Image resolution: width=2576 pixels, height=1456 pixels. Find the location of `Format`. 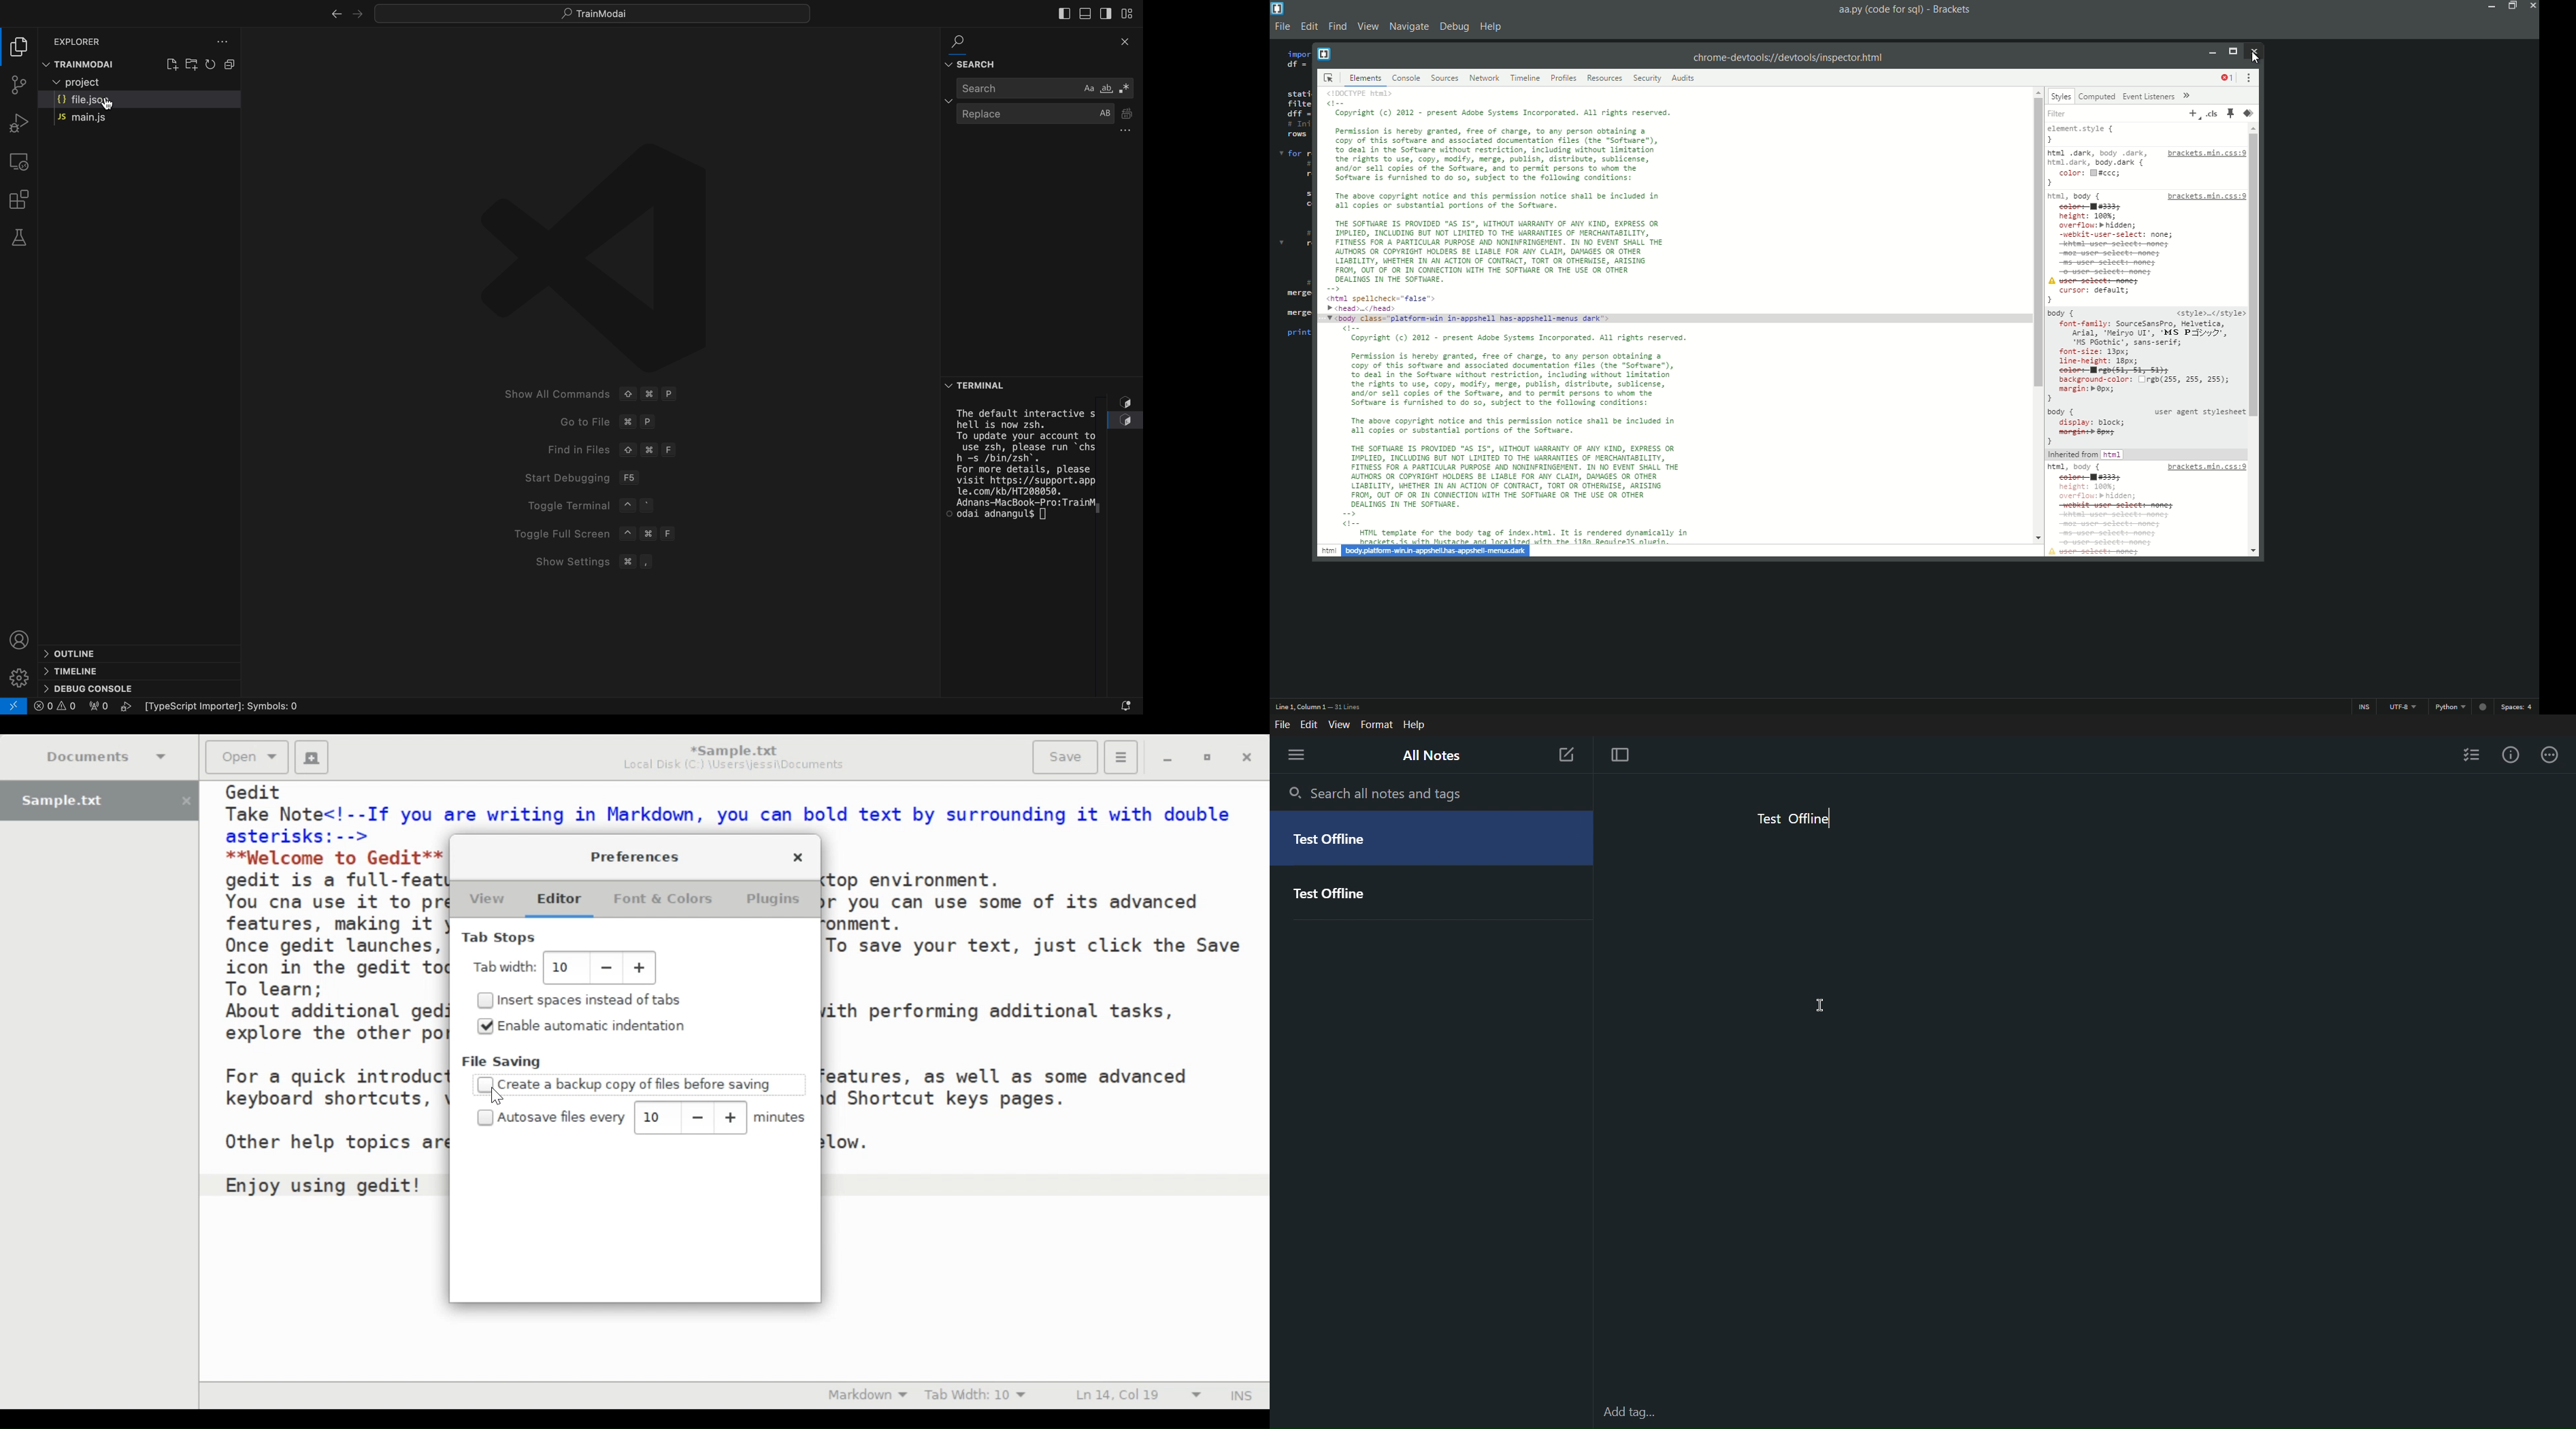

Format is located at coordinates (1377, 723).